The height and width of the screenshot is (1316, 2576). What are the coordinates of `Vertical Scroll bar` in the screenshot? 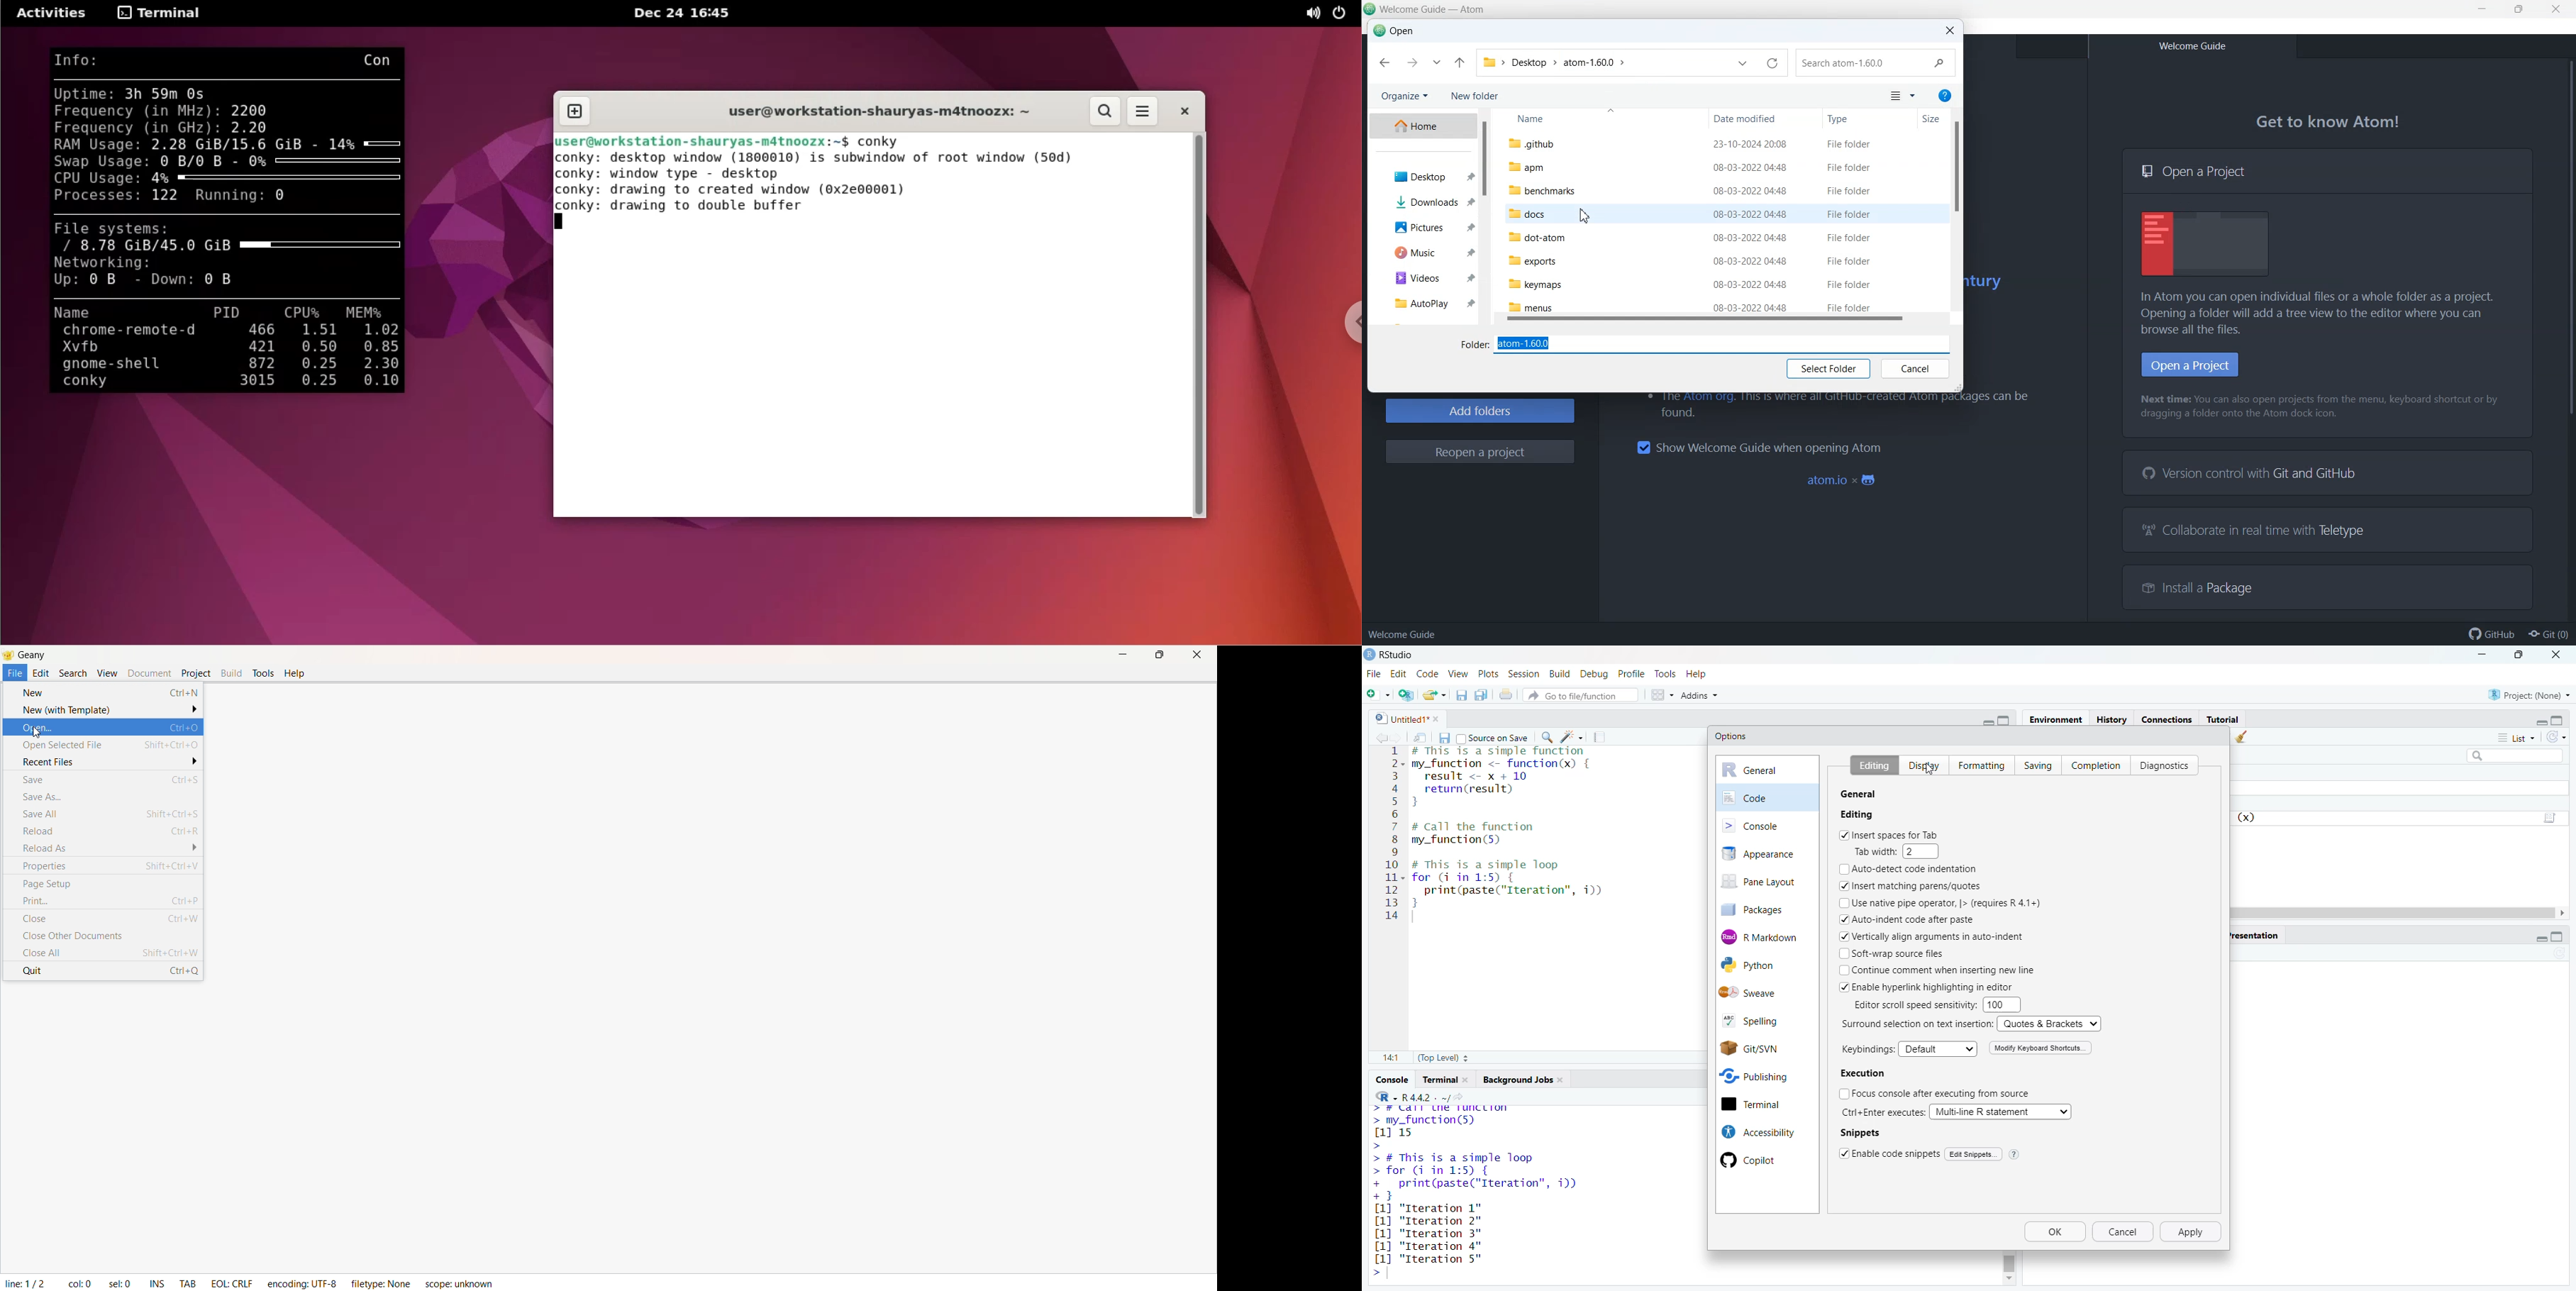 It's located at (1484, 216).